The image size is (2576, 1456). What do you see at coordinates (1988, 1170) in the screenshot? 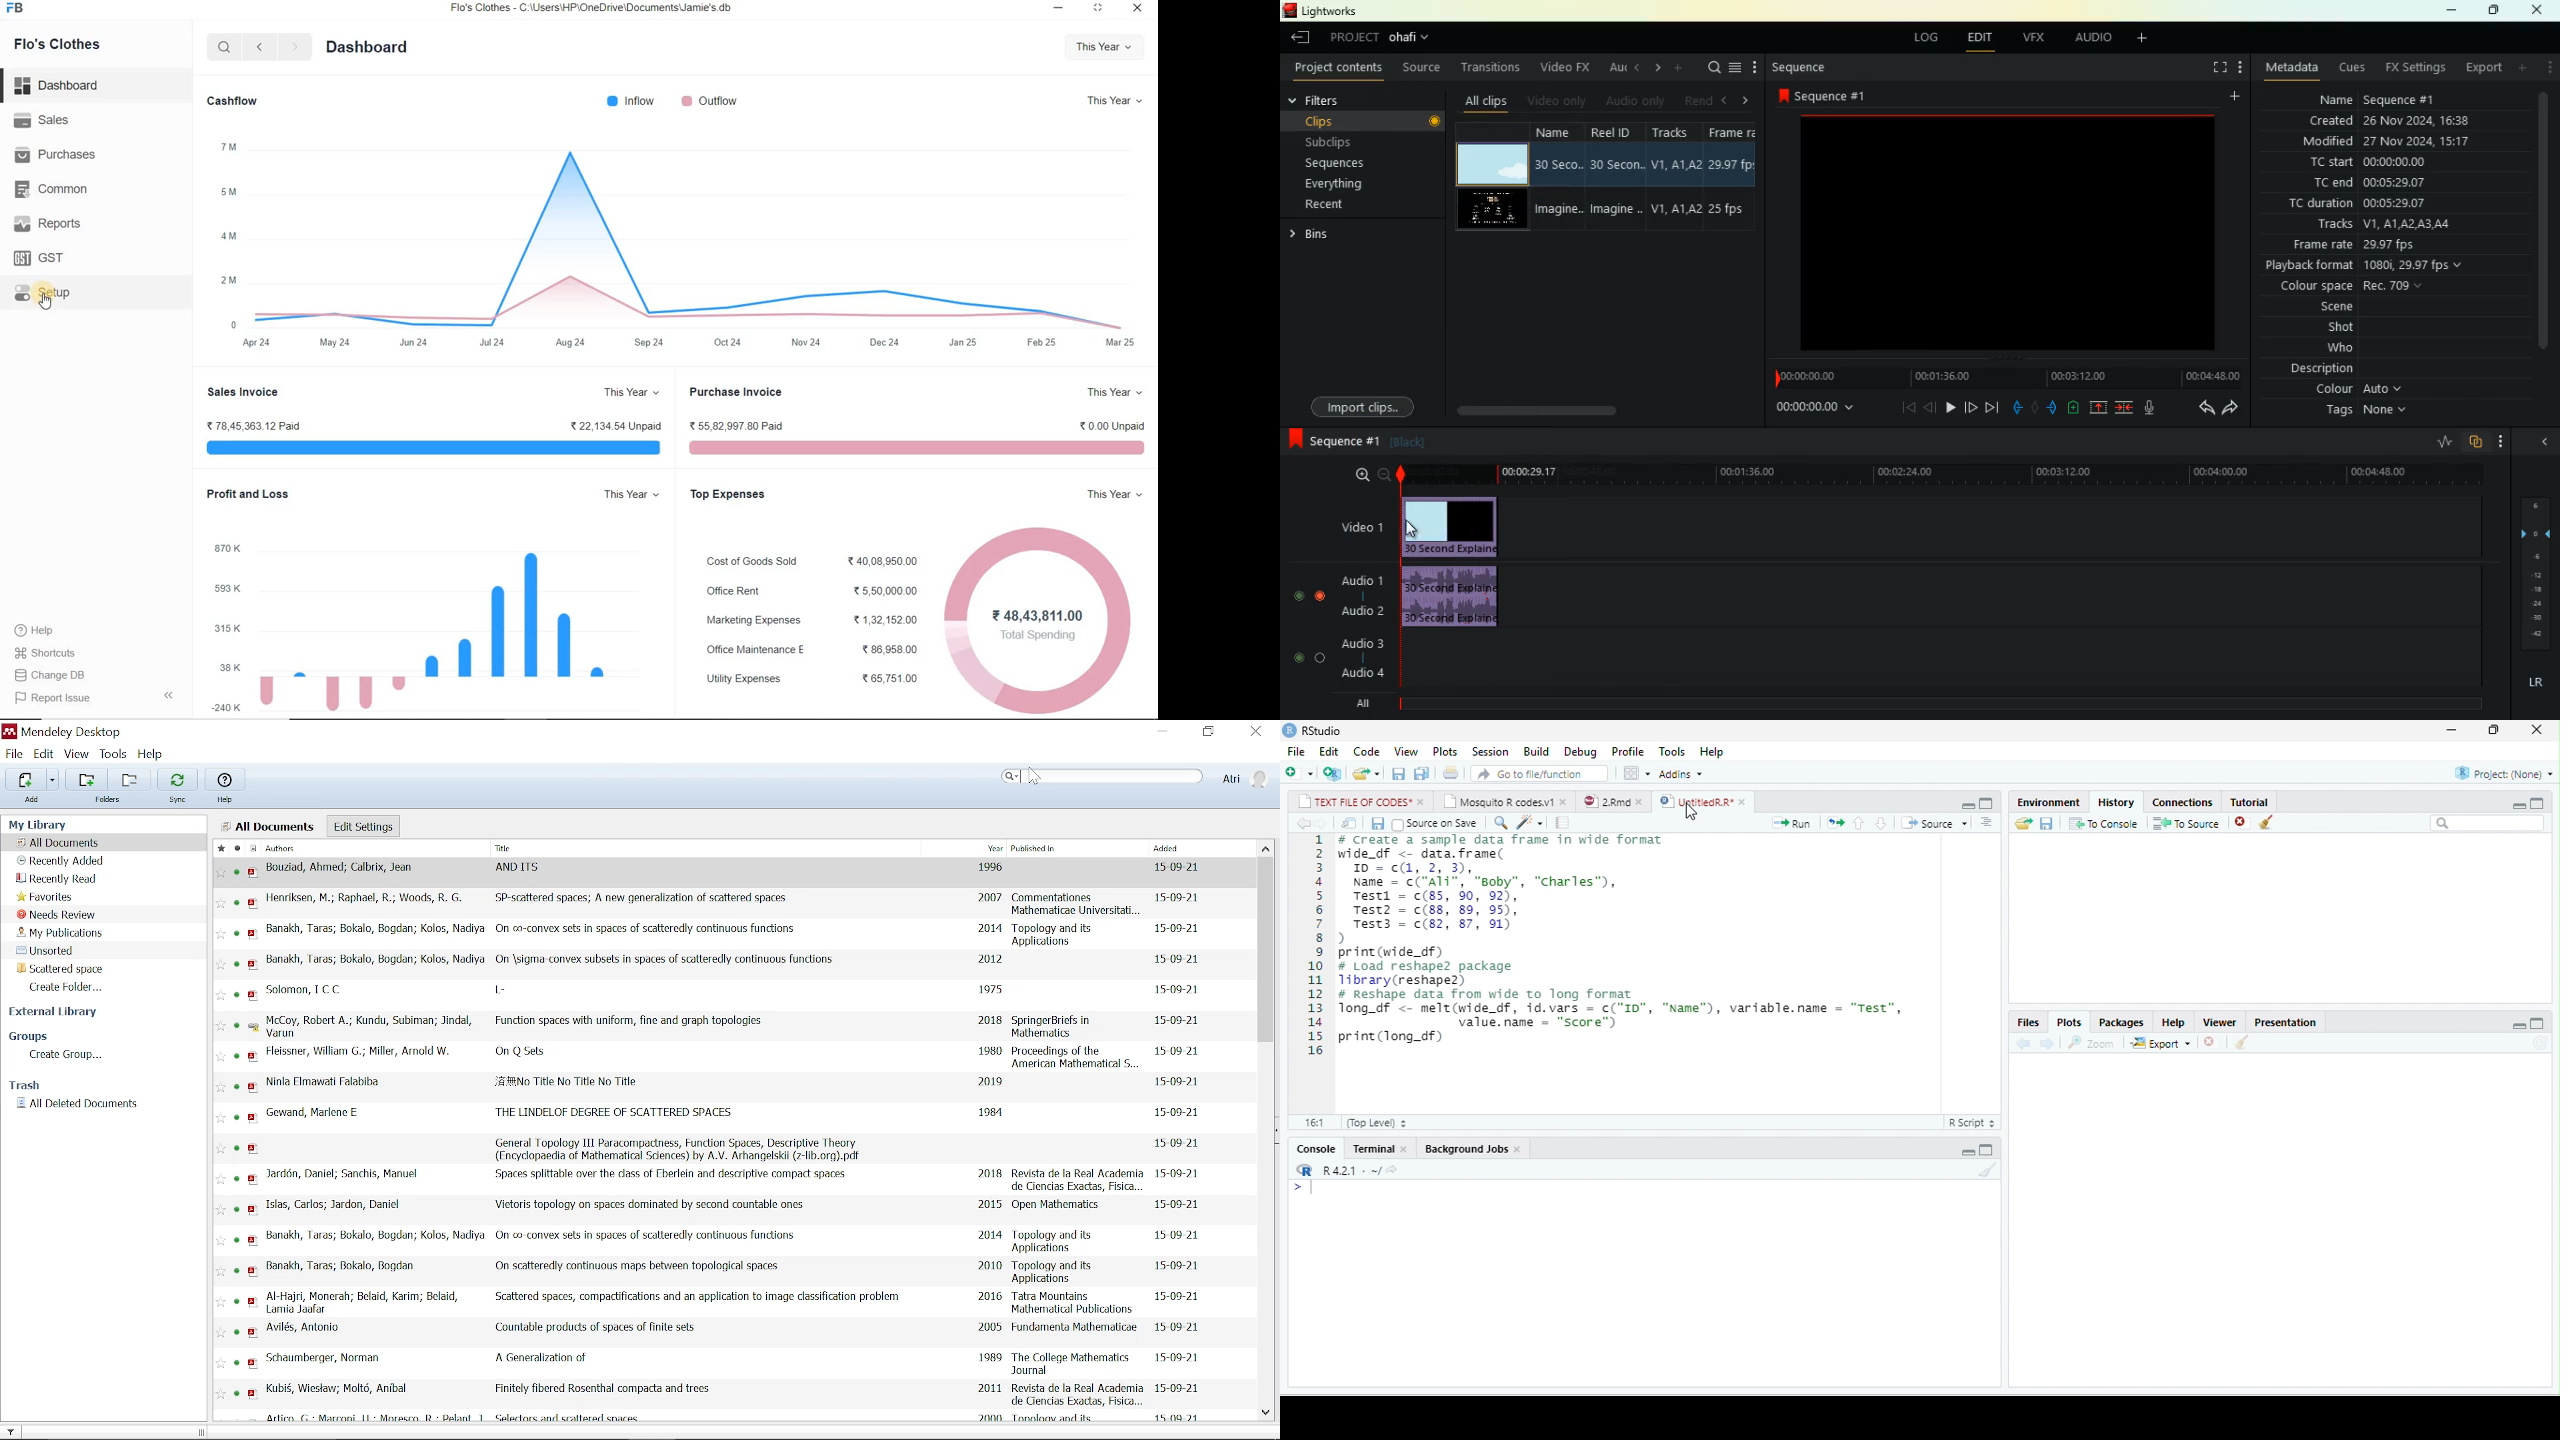
I see `clear` at bounding box center [1988, 1170].